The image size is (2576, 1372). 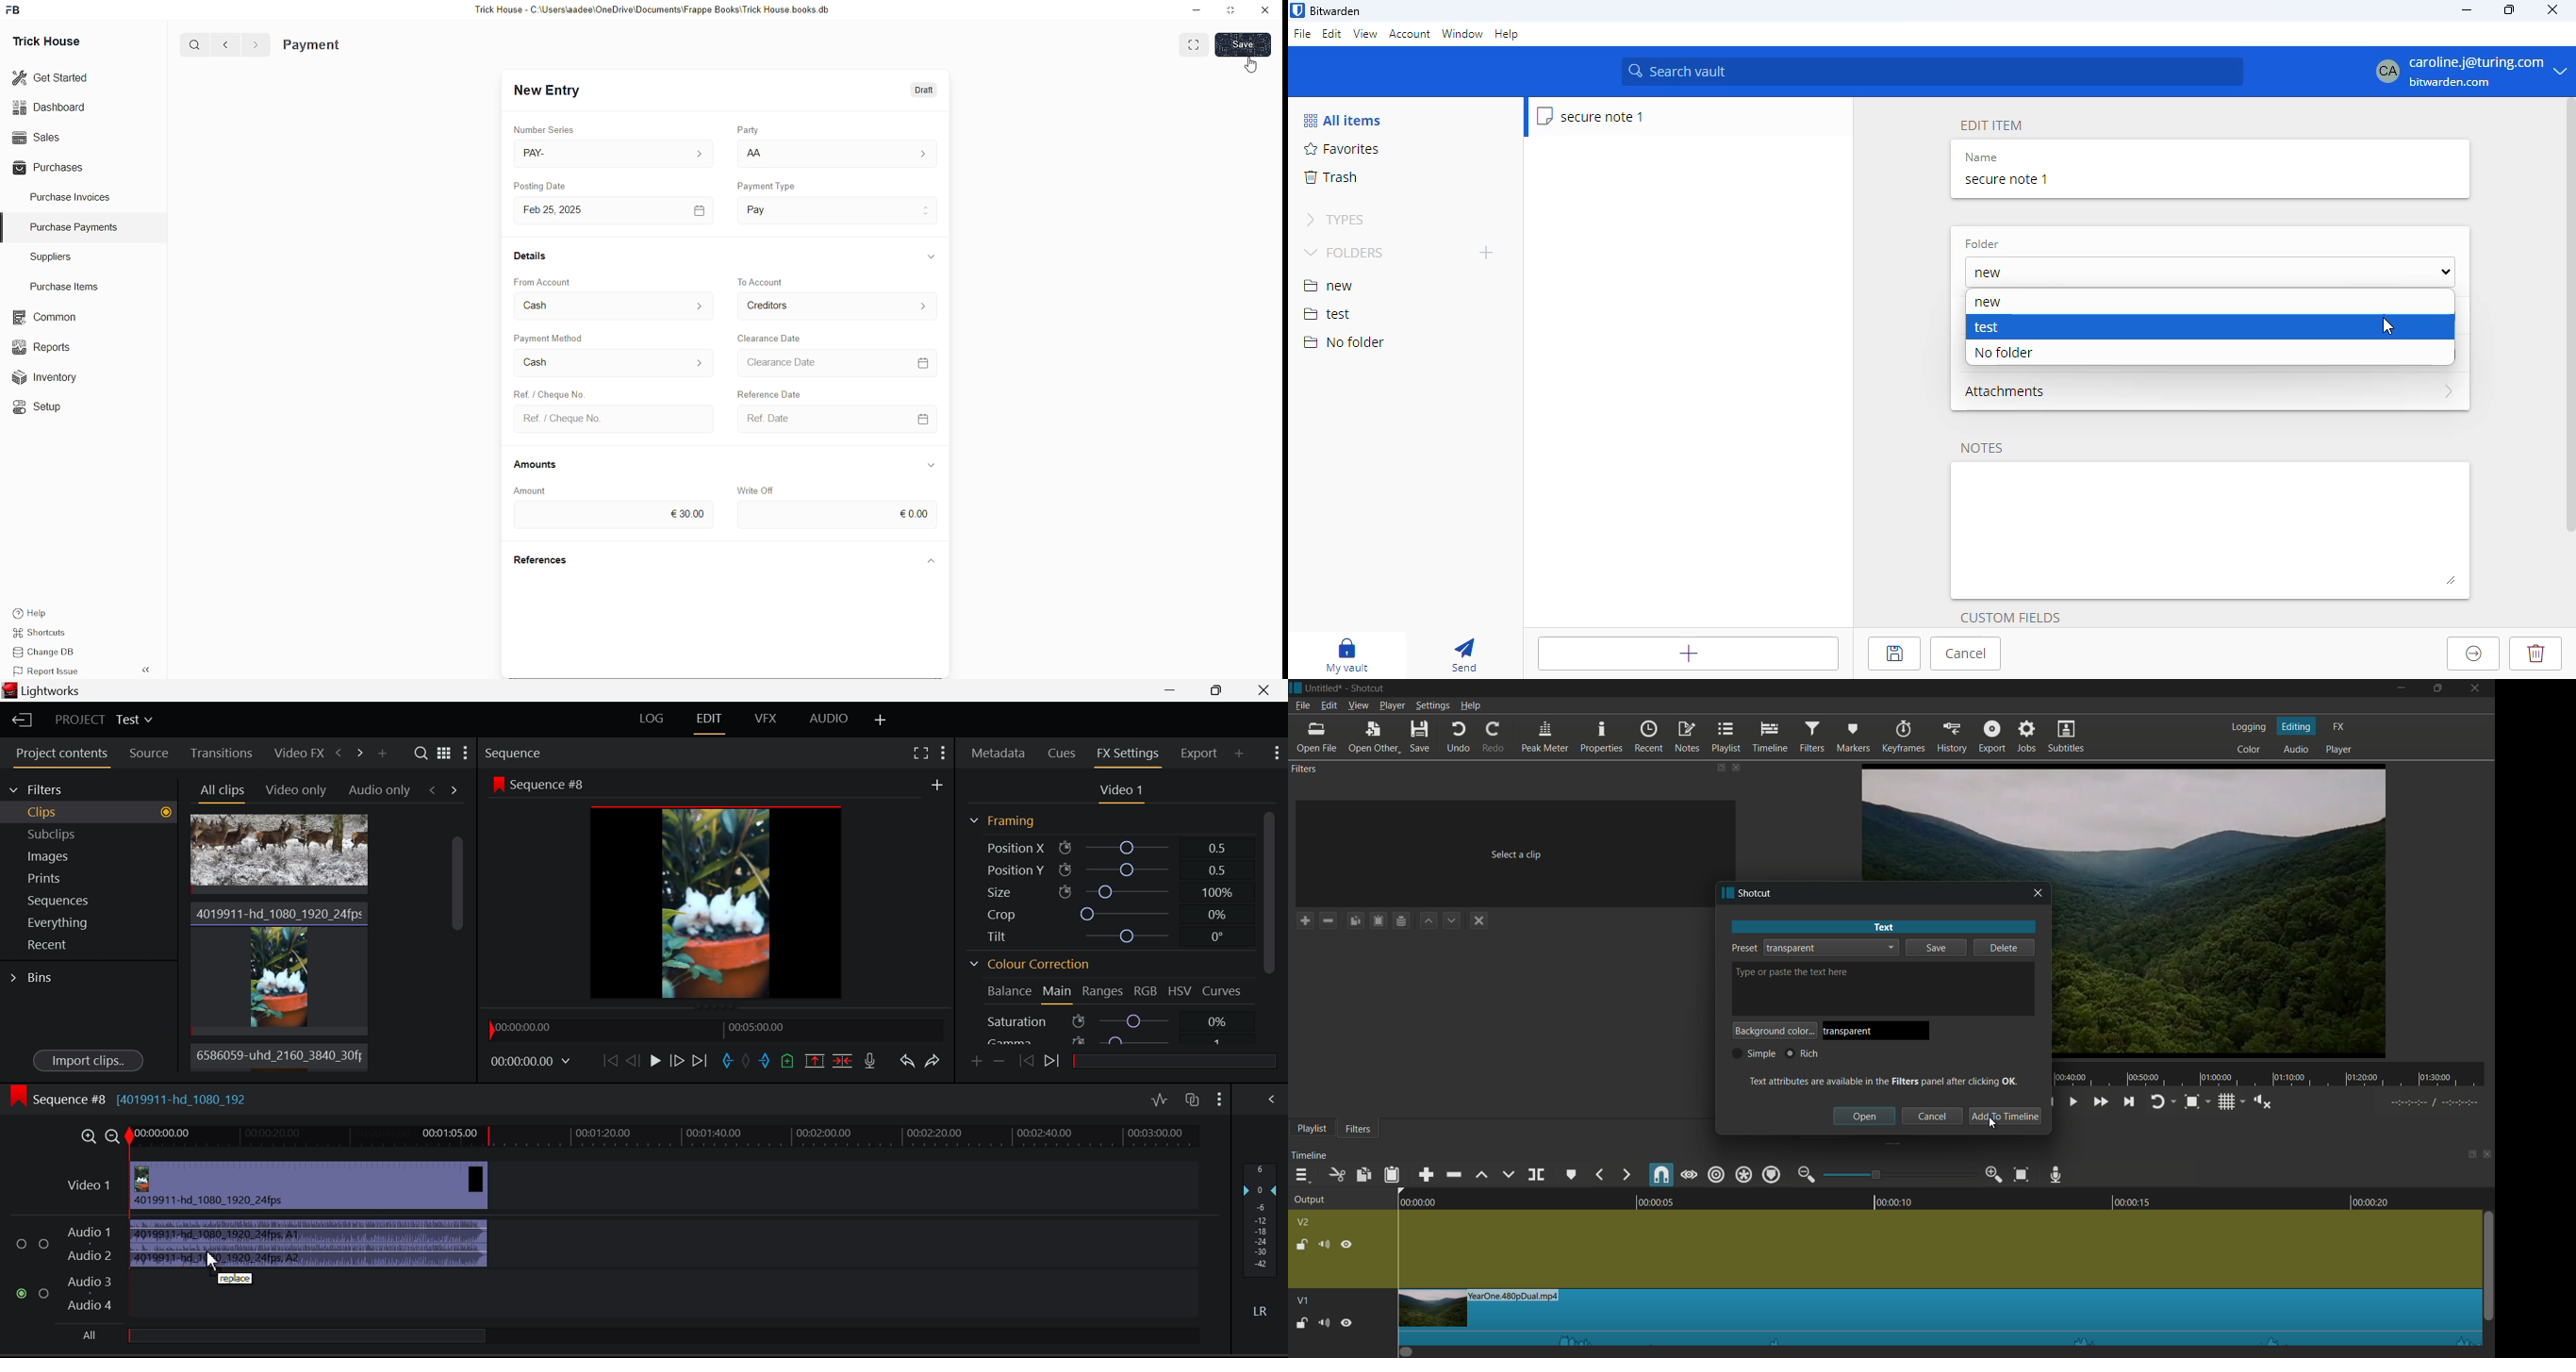 What do you see at coordinates (1758, 894) in the screenshot?
I see `app name` at bounding box center [1758, 894].